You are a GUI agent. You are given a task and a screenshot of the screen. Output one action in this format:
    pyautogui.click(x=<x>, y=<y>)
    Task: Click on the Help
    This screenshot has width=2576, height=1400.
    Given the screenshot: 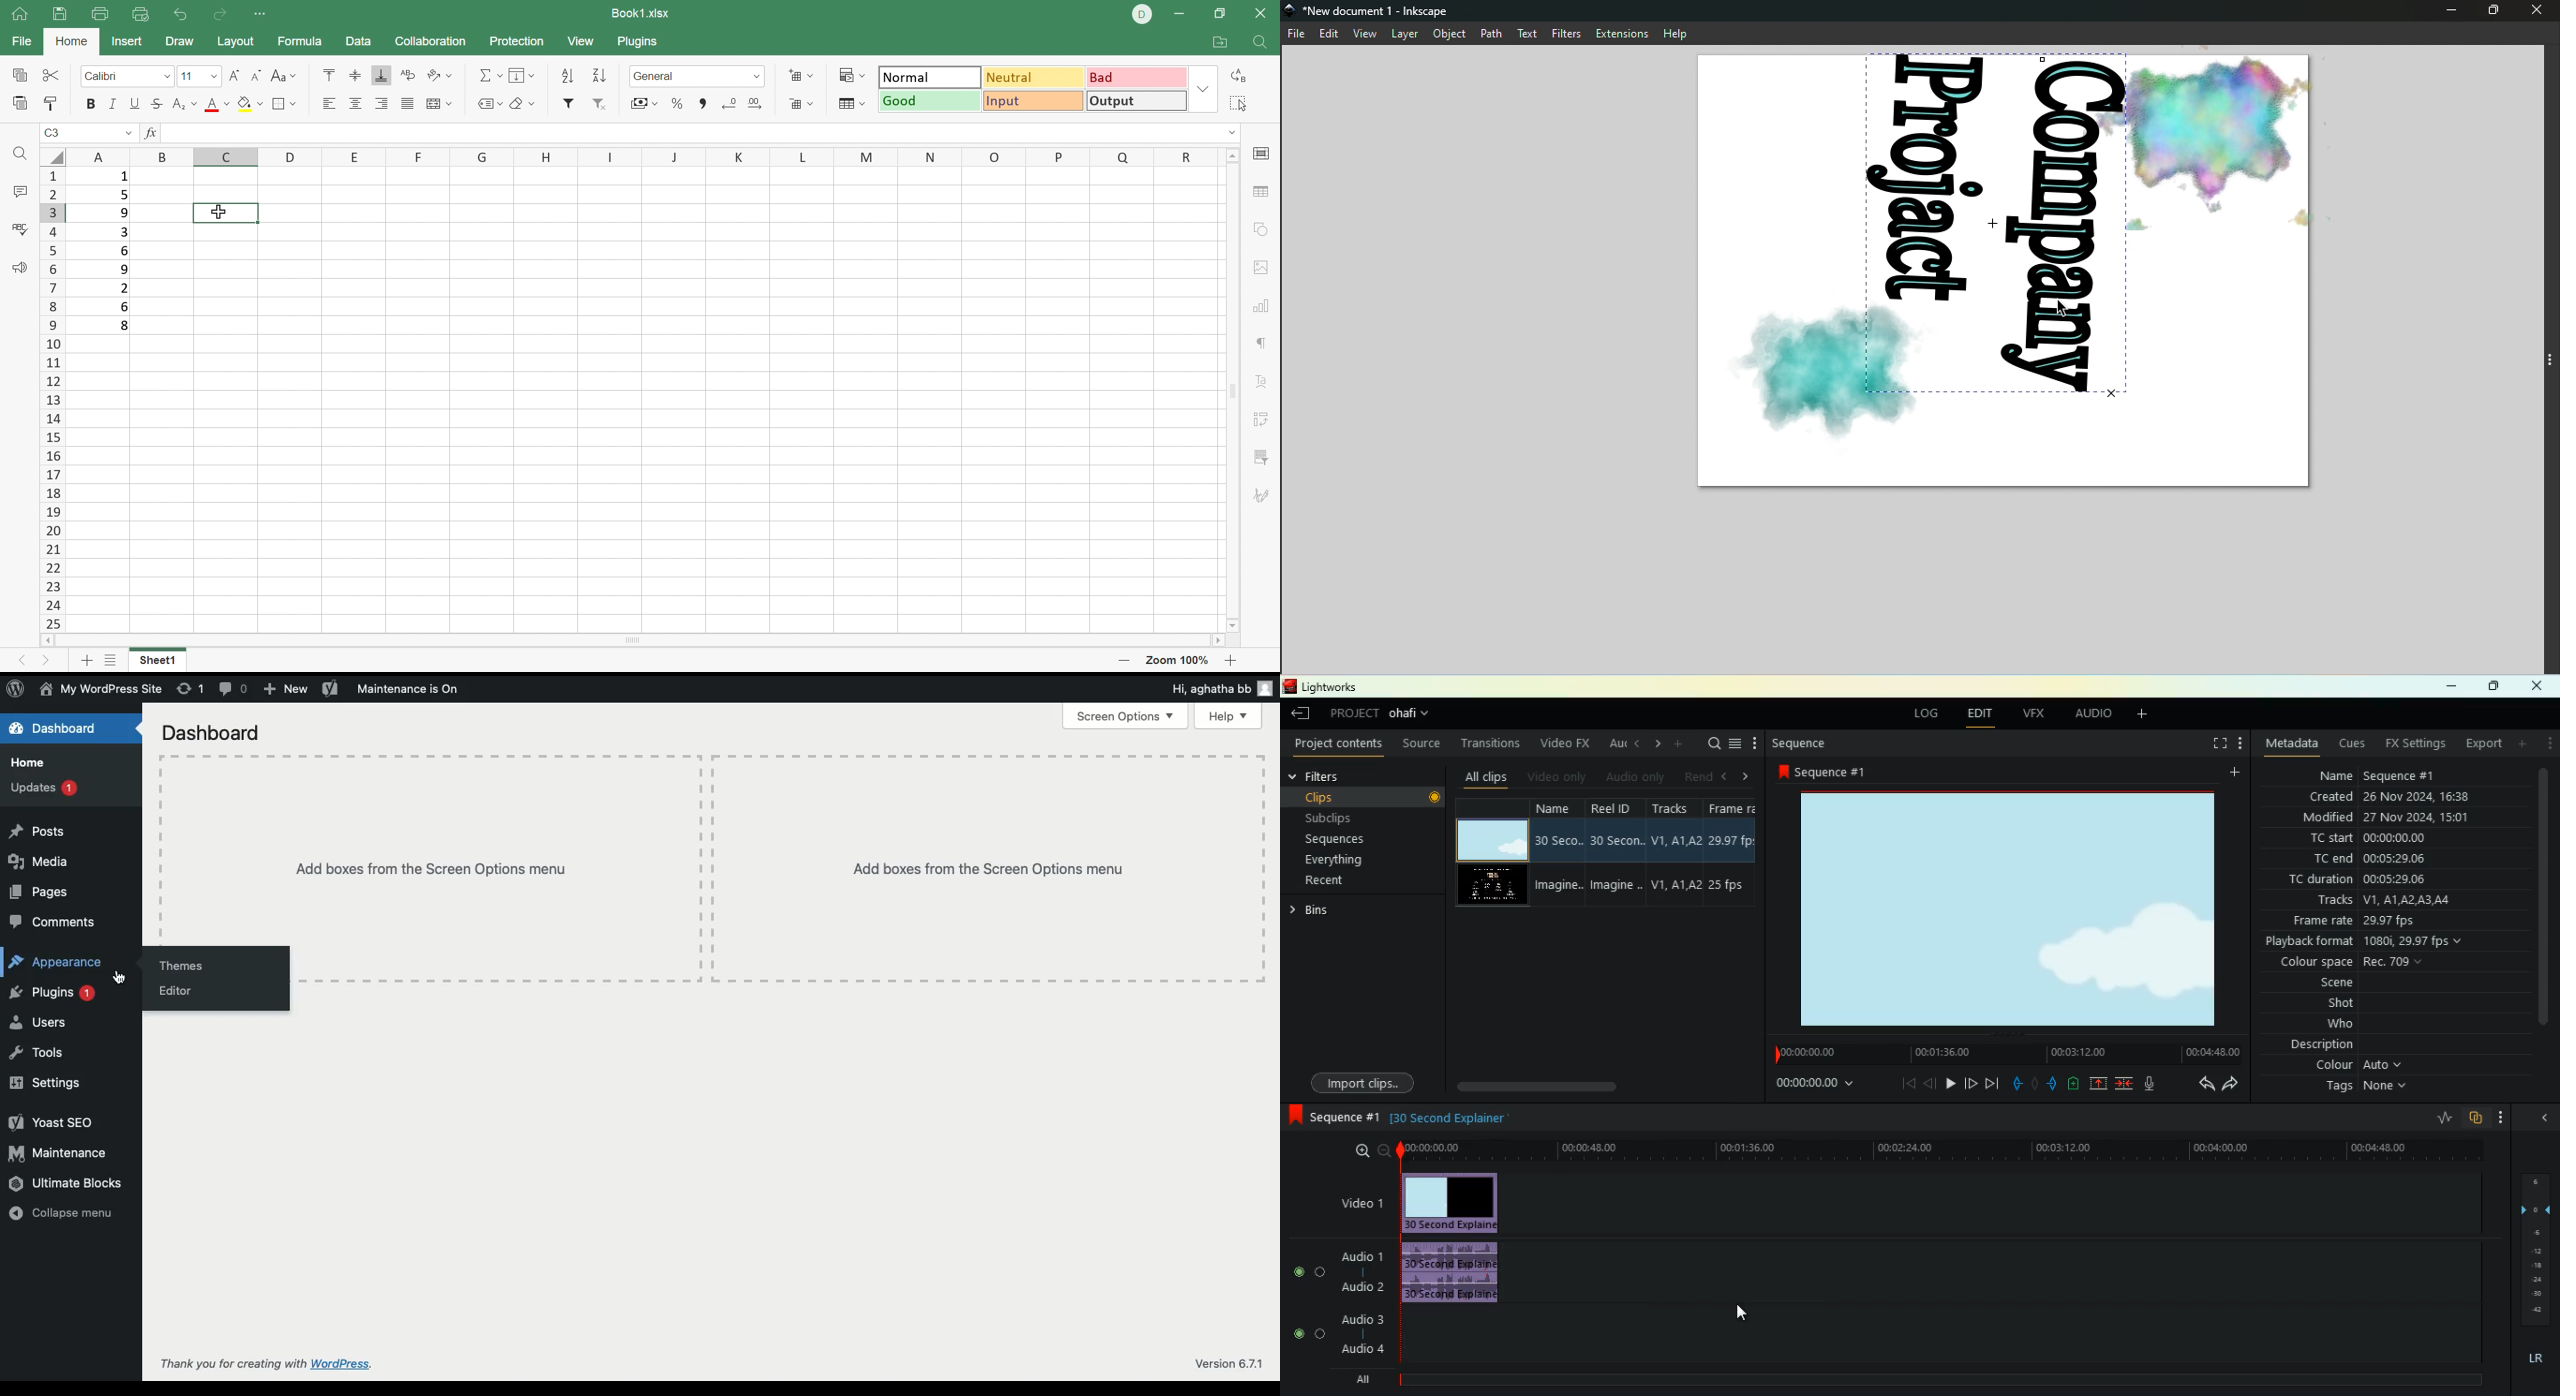 What is the action you would take?
    pyautogui.click(x=1230, y=717)
    